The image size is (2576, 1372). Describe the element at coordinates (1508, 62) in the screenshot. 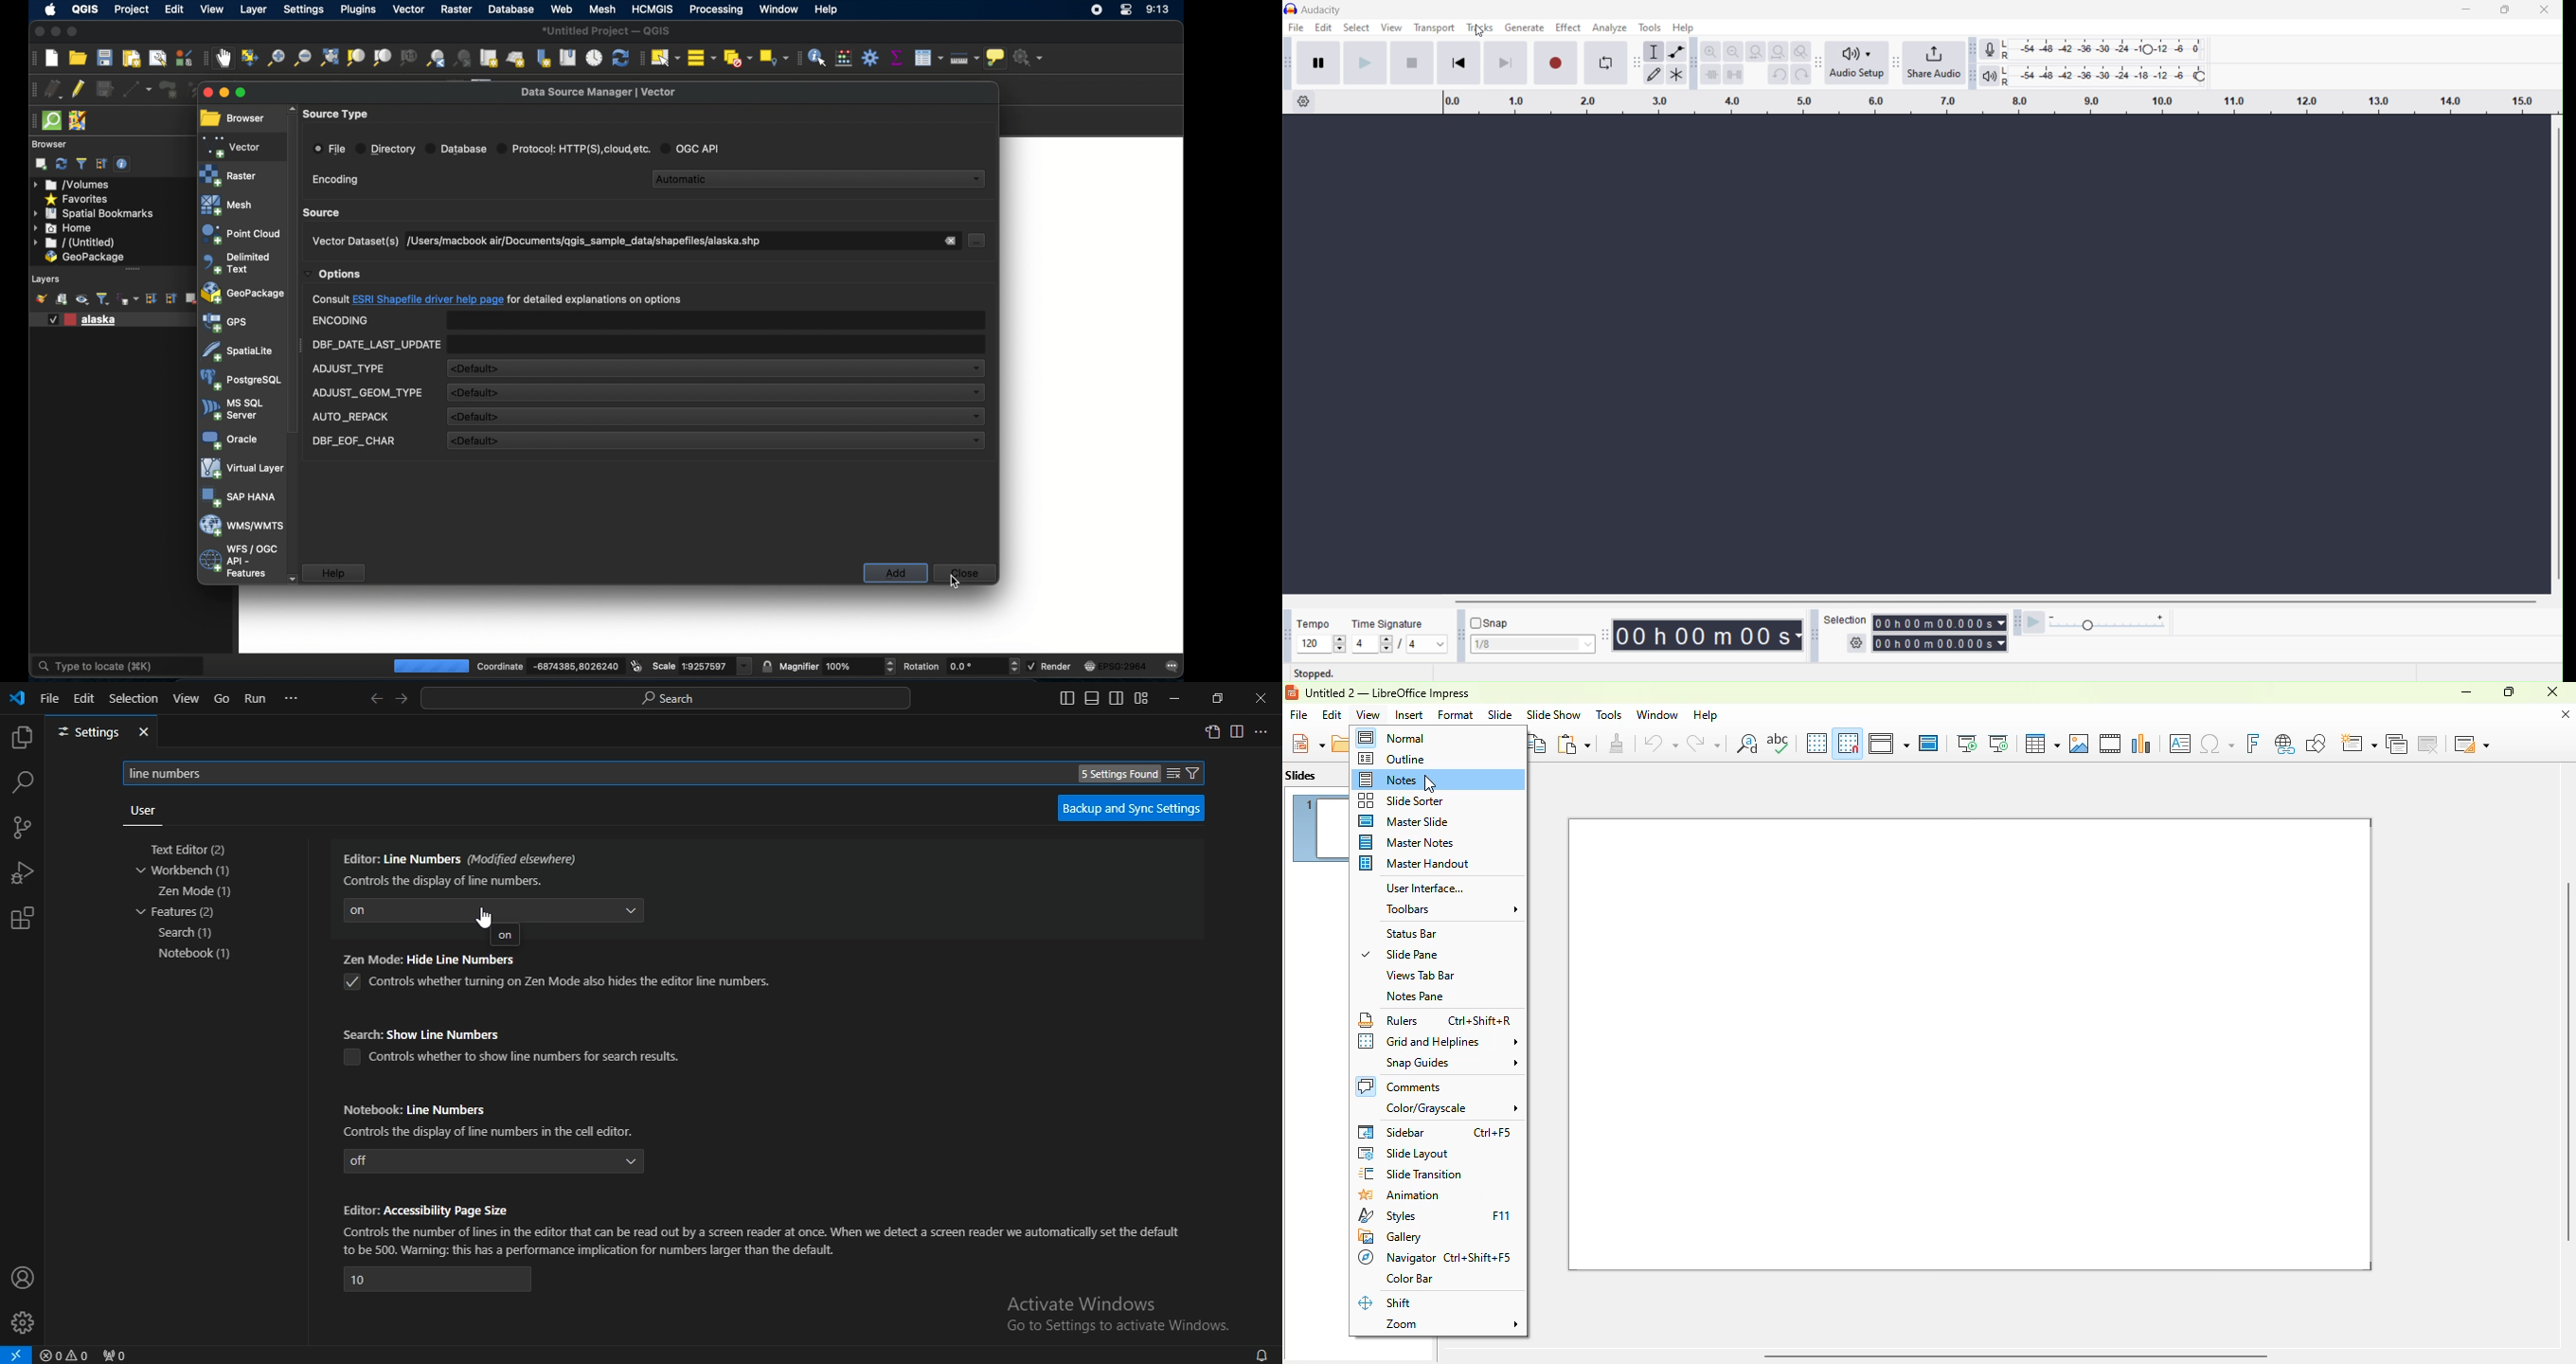

I see `Skip to end` at that location.